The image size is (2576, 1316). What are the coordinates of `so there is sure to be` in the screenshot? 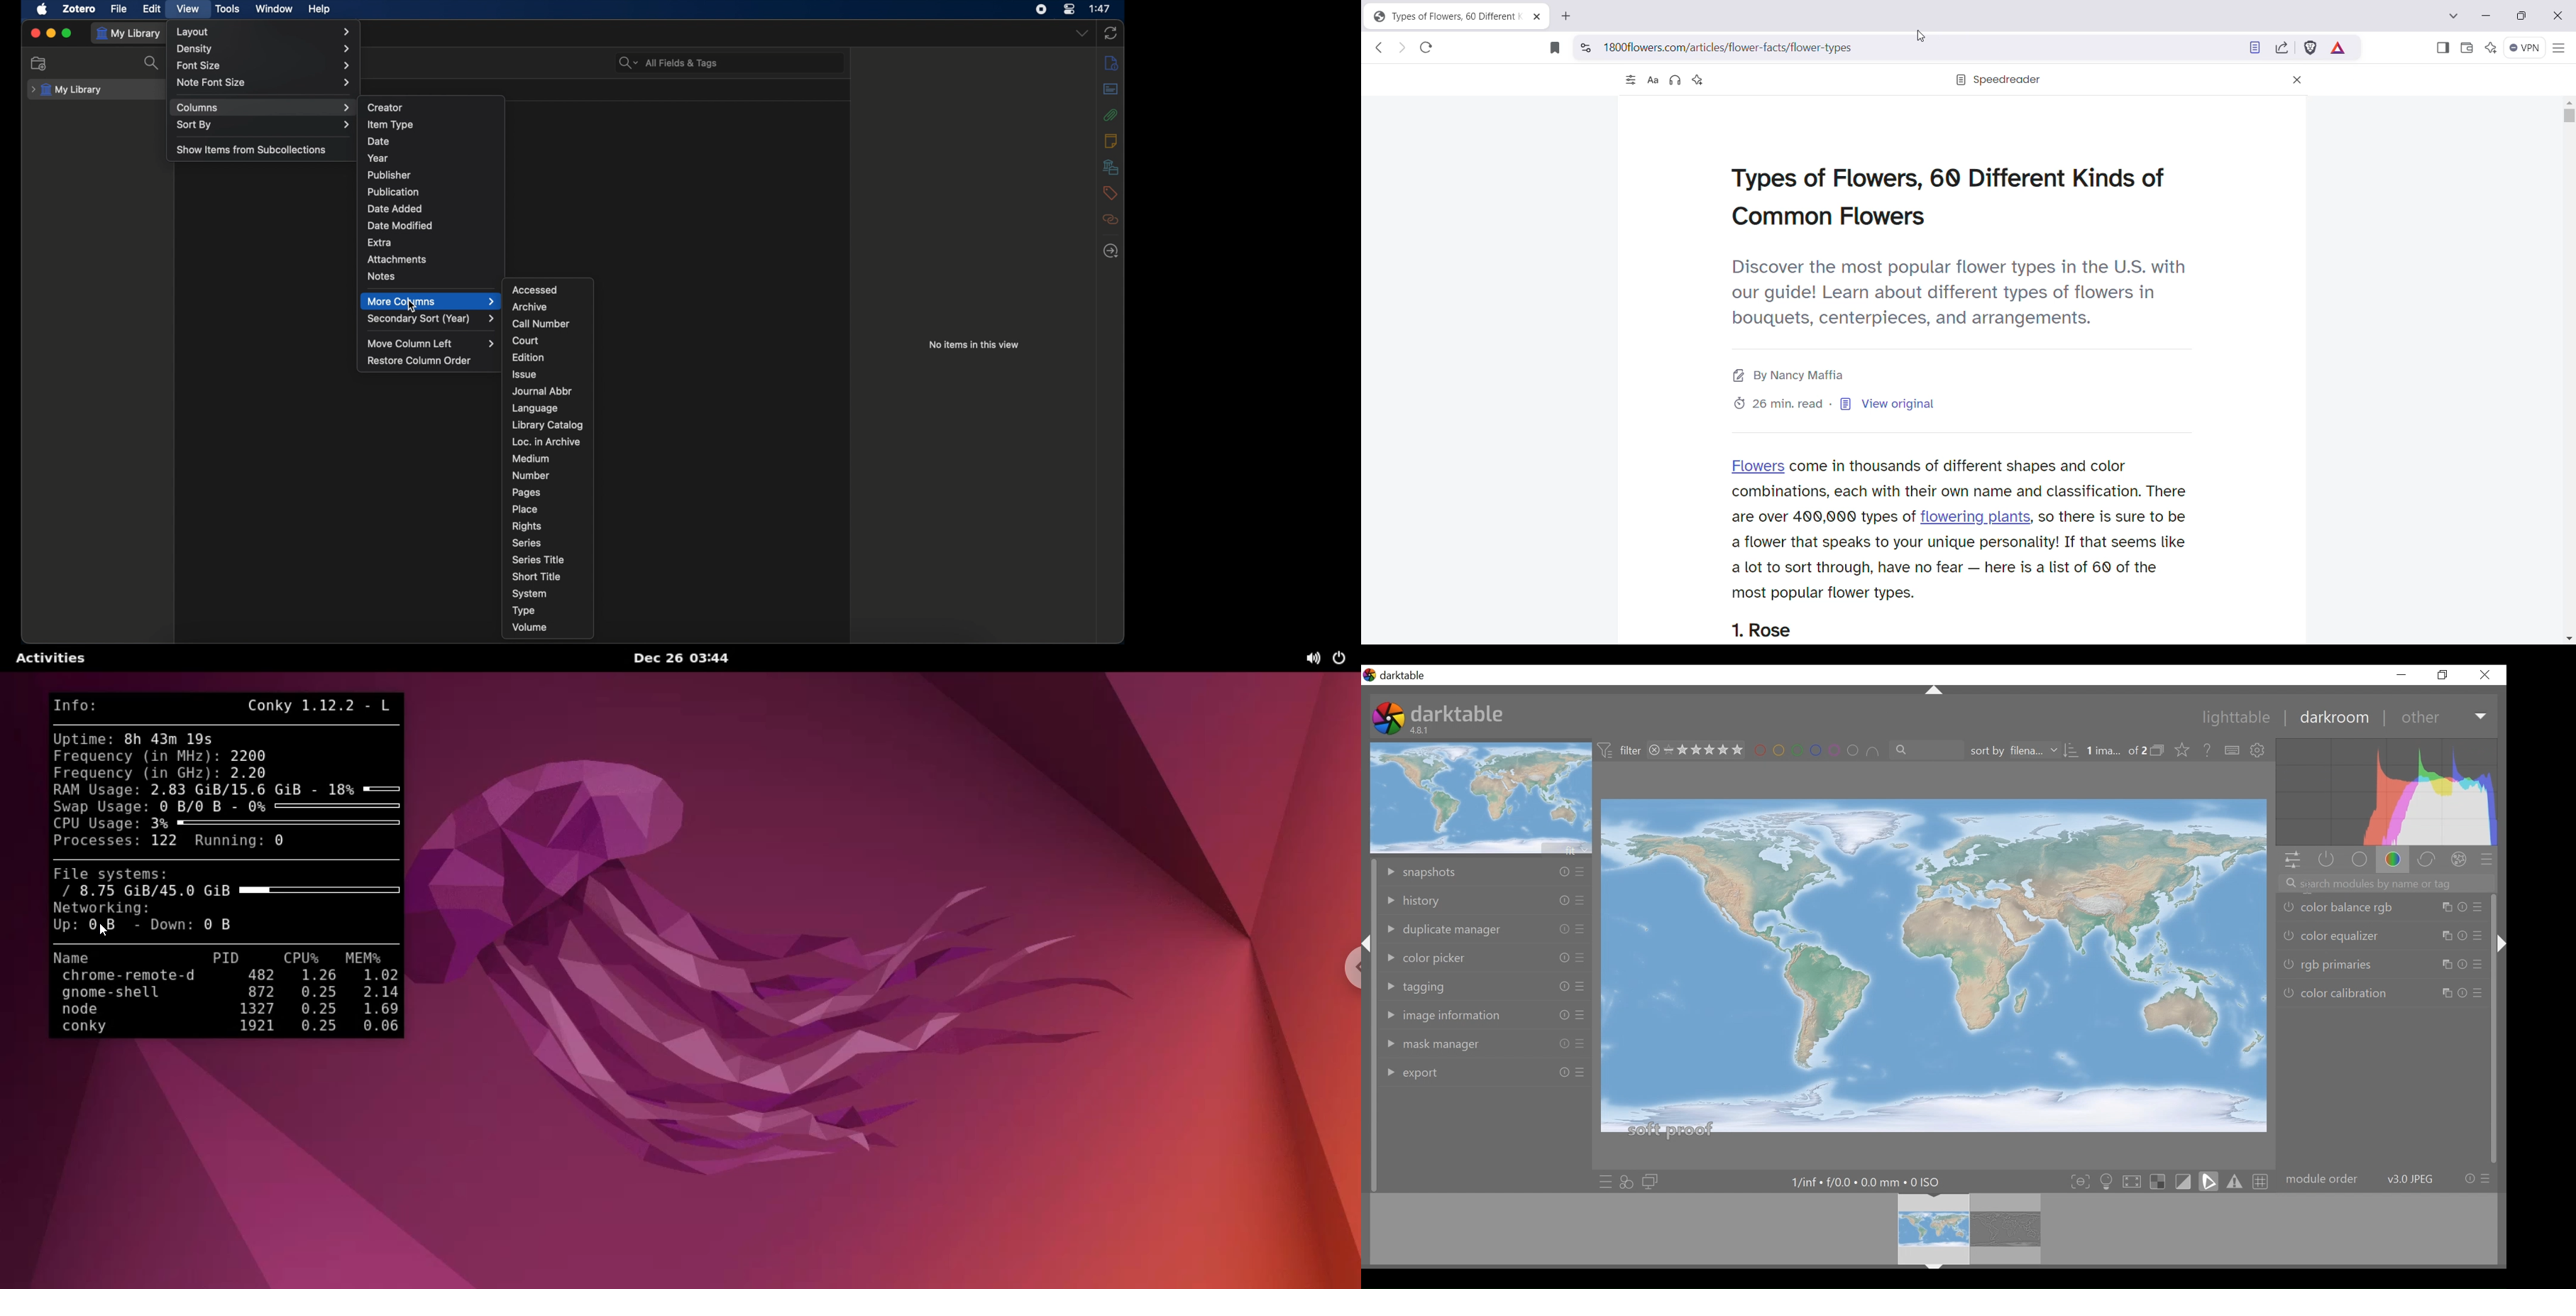 It's located at (2114, 517).